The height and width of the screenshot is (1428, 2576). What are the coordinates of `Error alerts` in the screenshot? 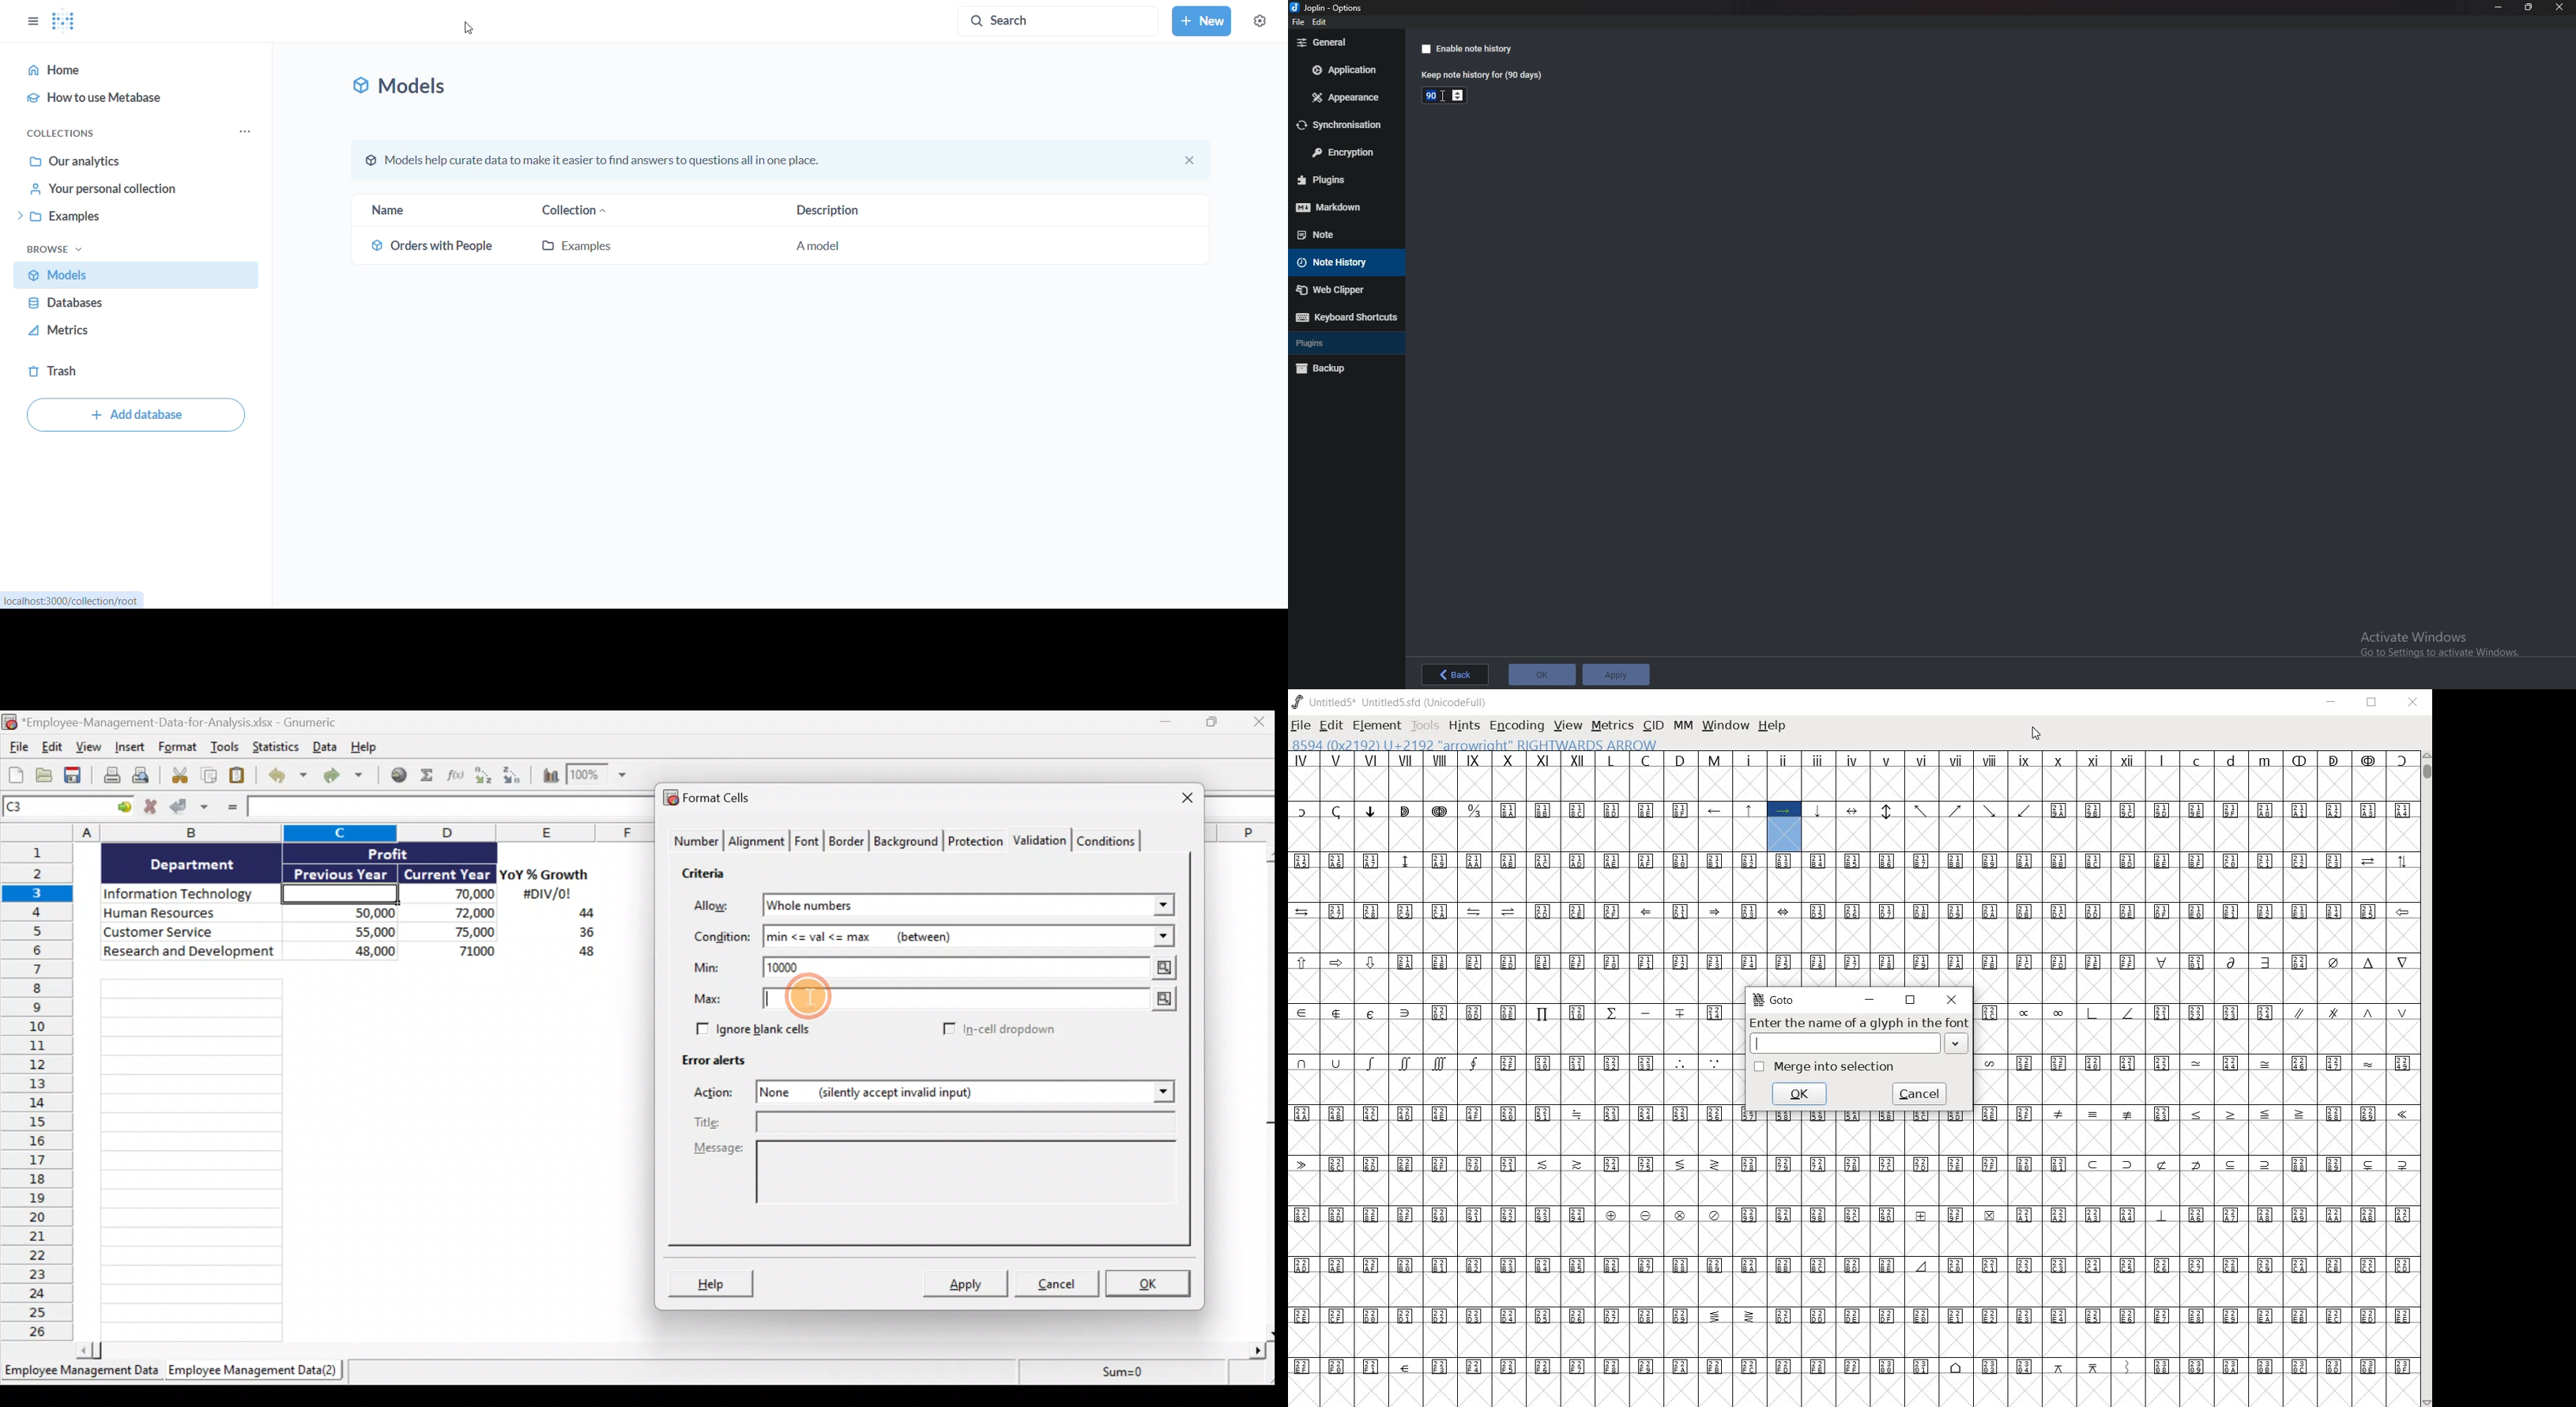 It's located at (719, 1066).